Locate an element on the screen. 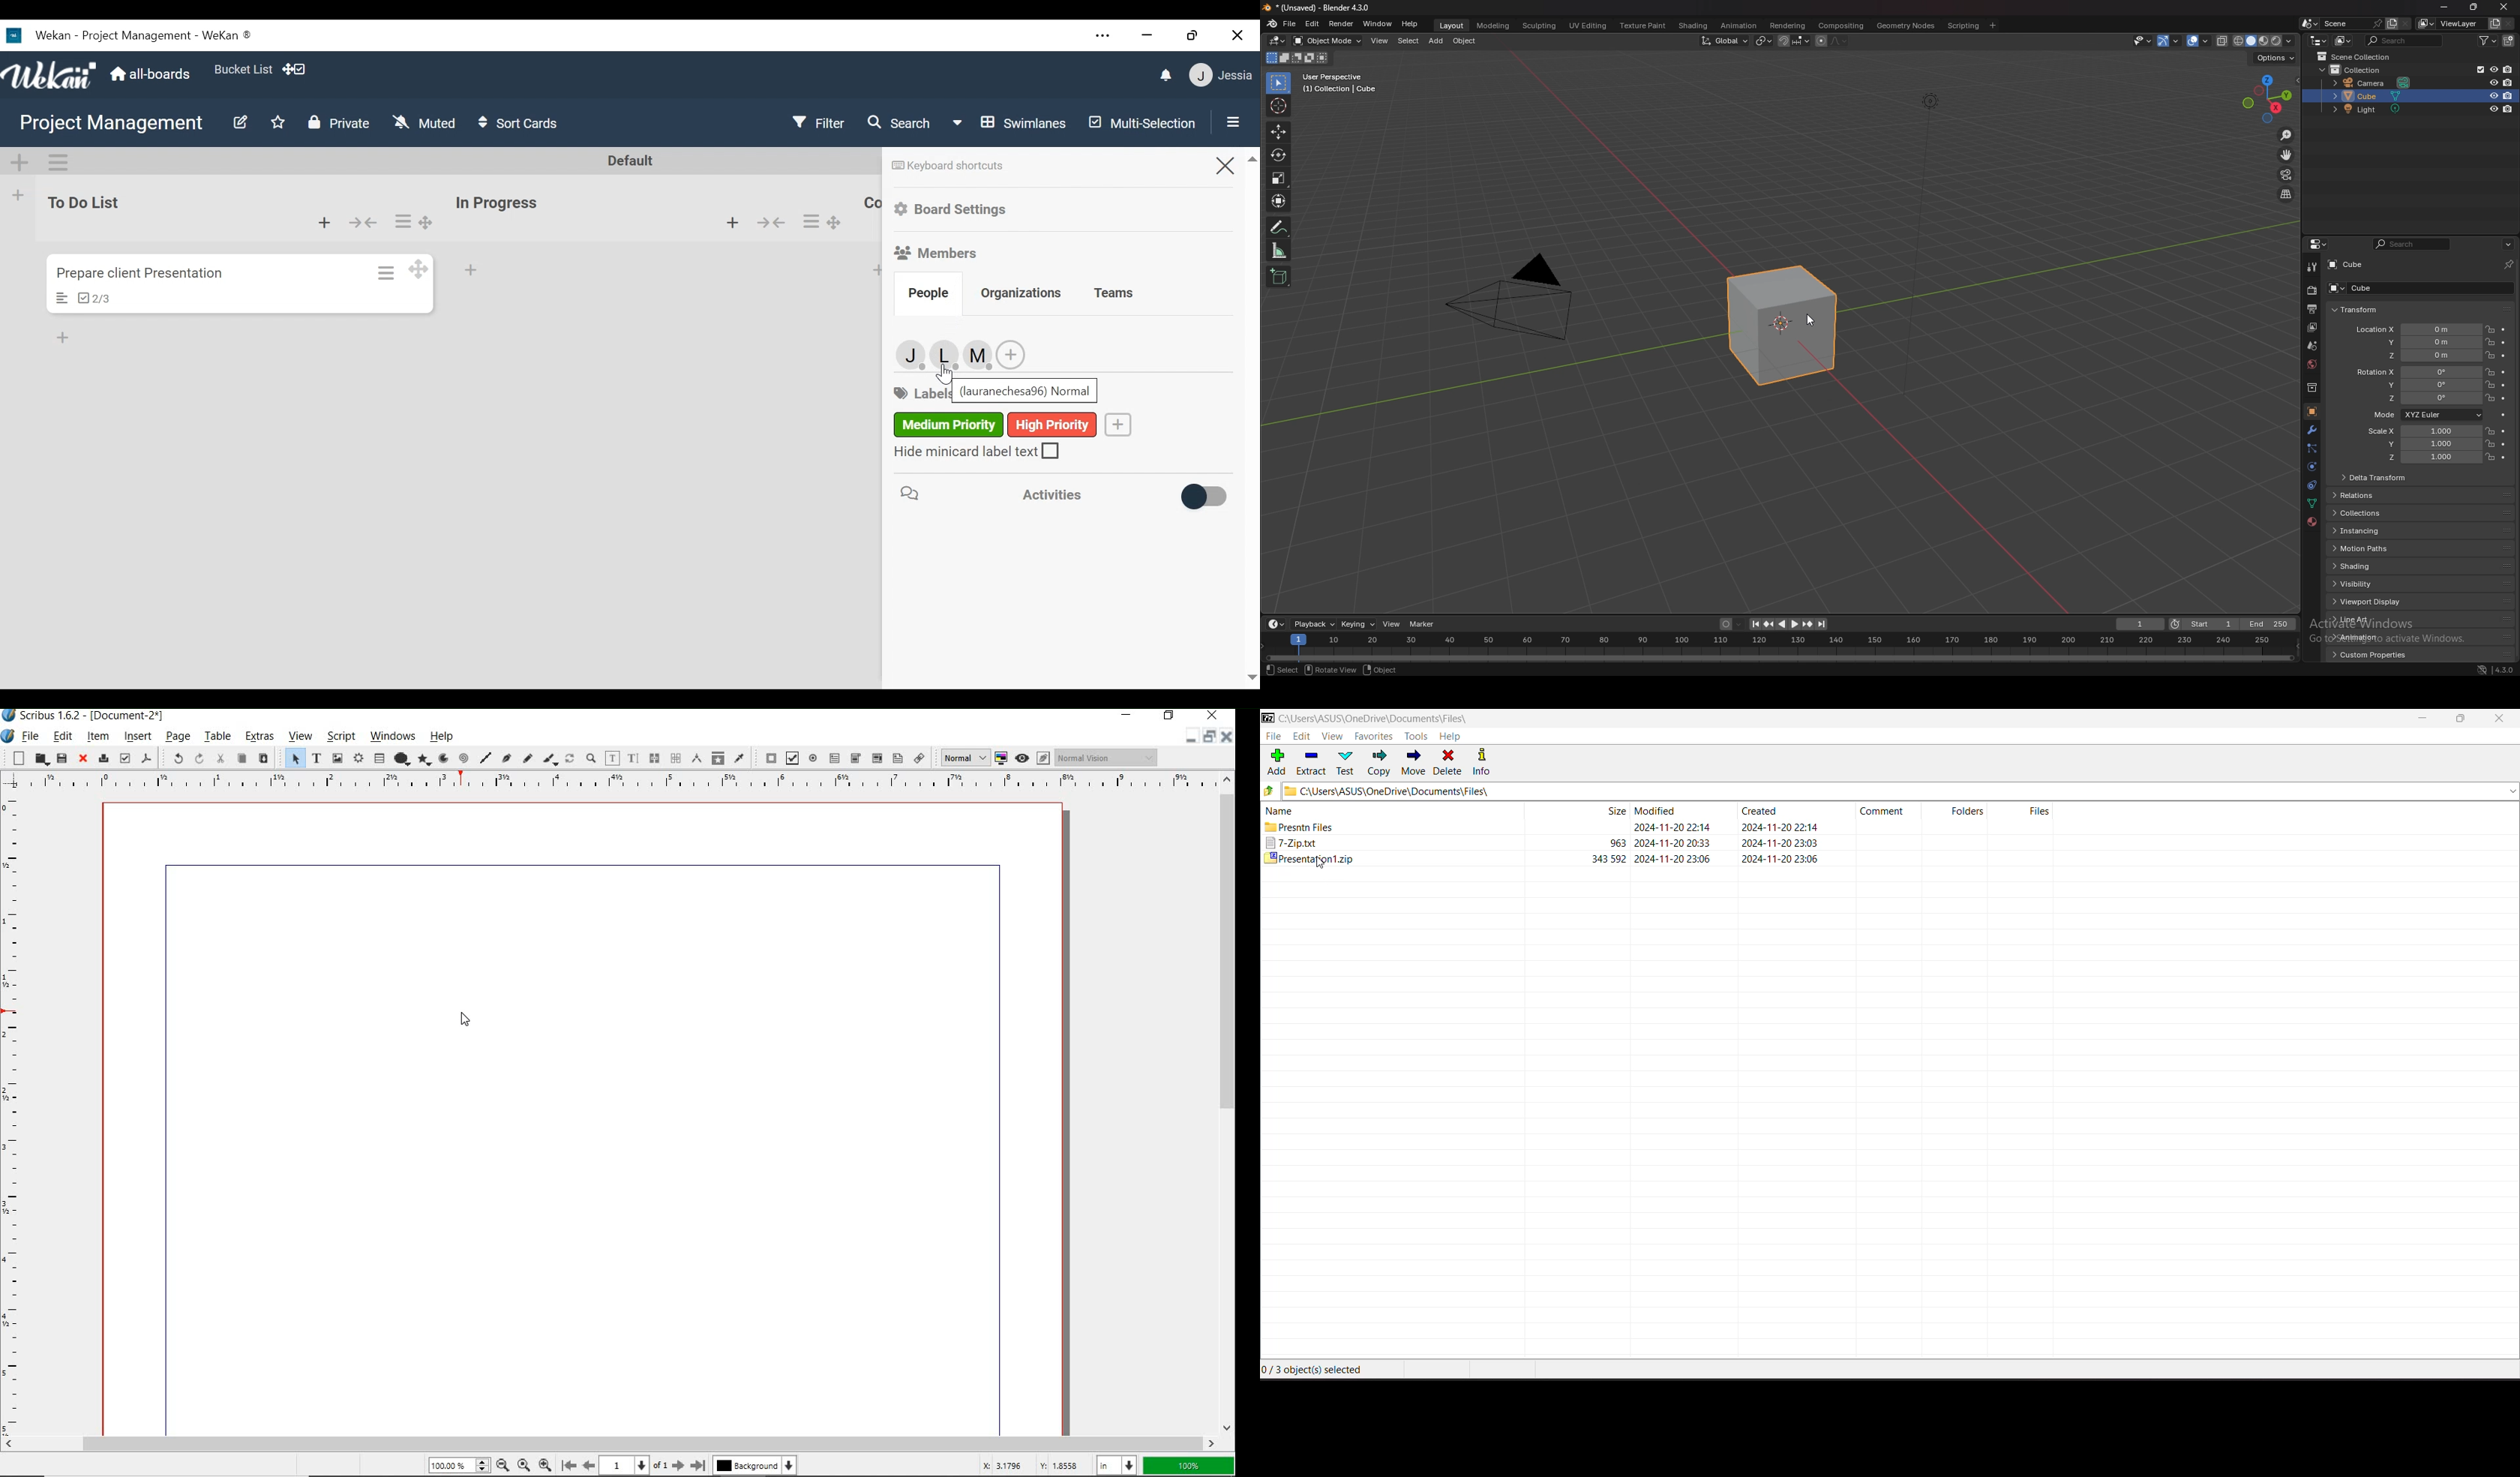 This screenshot has height=1484, width=2520. lock location is located at coordinates (2490, 342).